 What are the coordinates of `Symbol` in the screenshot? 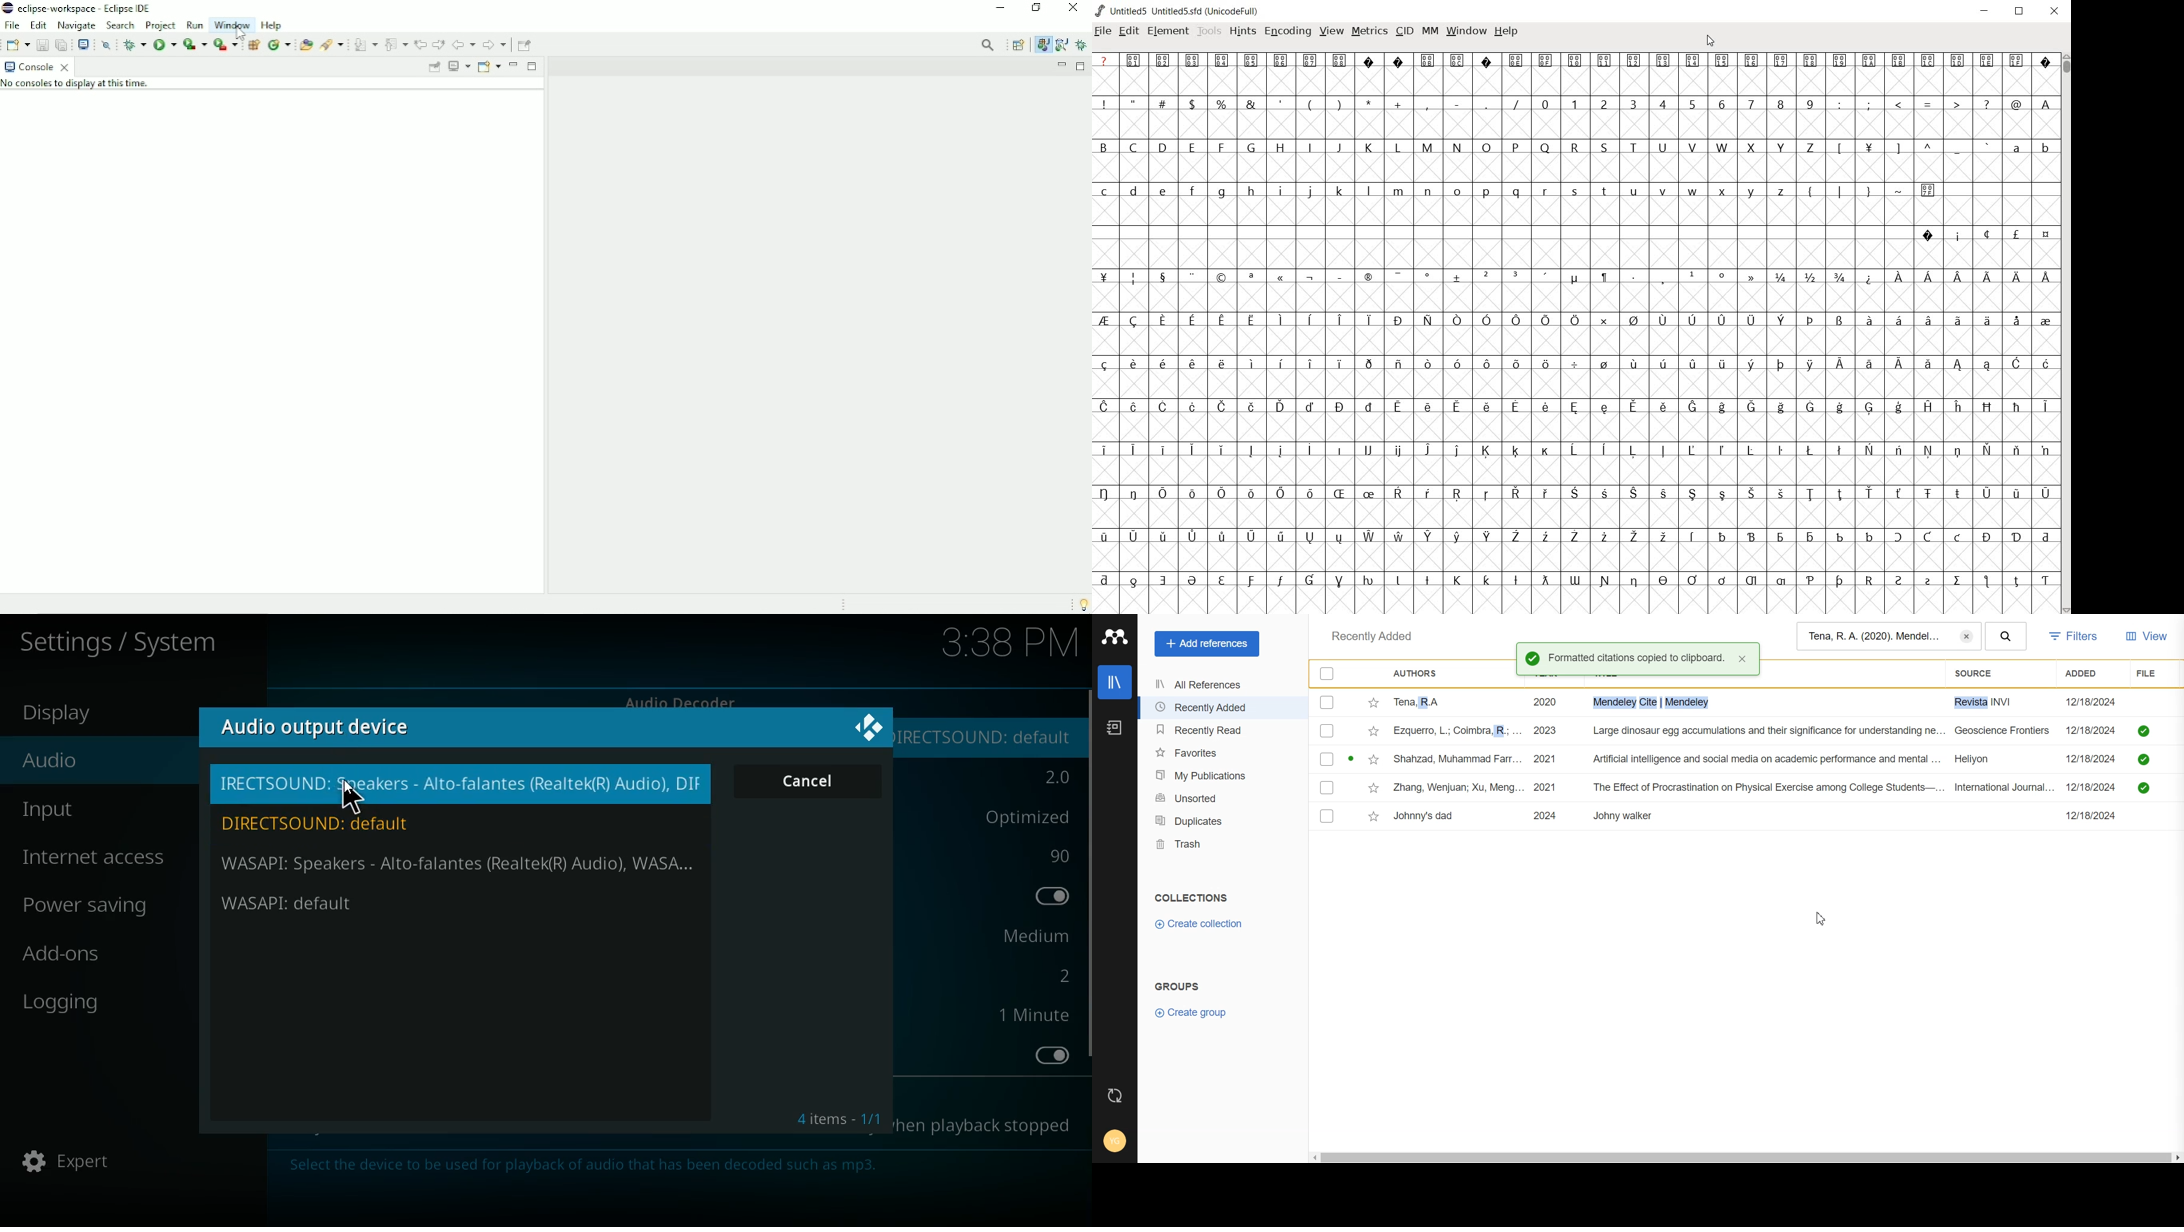 It's located at (1988, 277).